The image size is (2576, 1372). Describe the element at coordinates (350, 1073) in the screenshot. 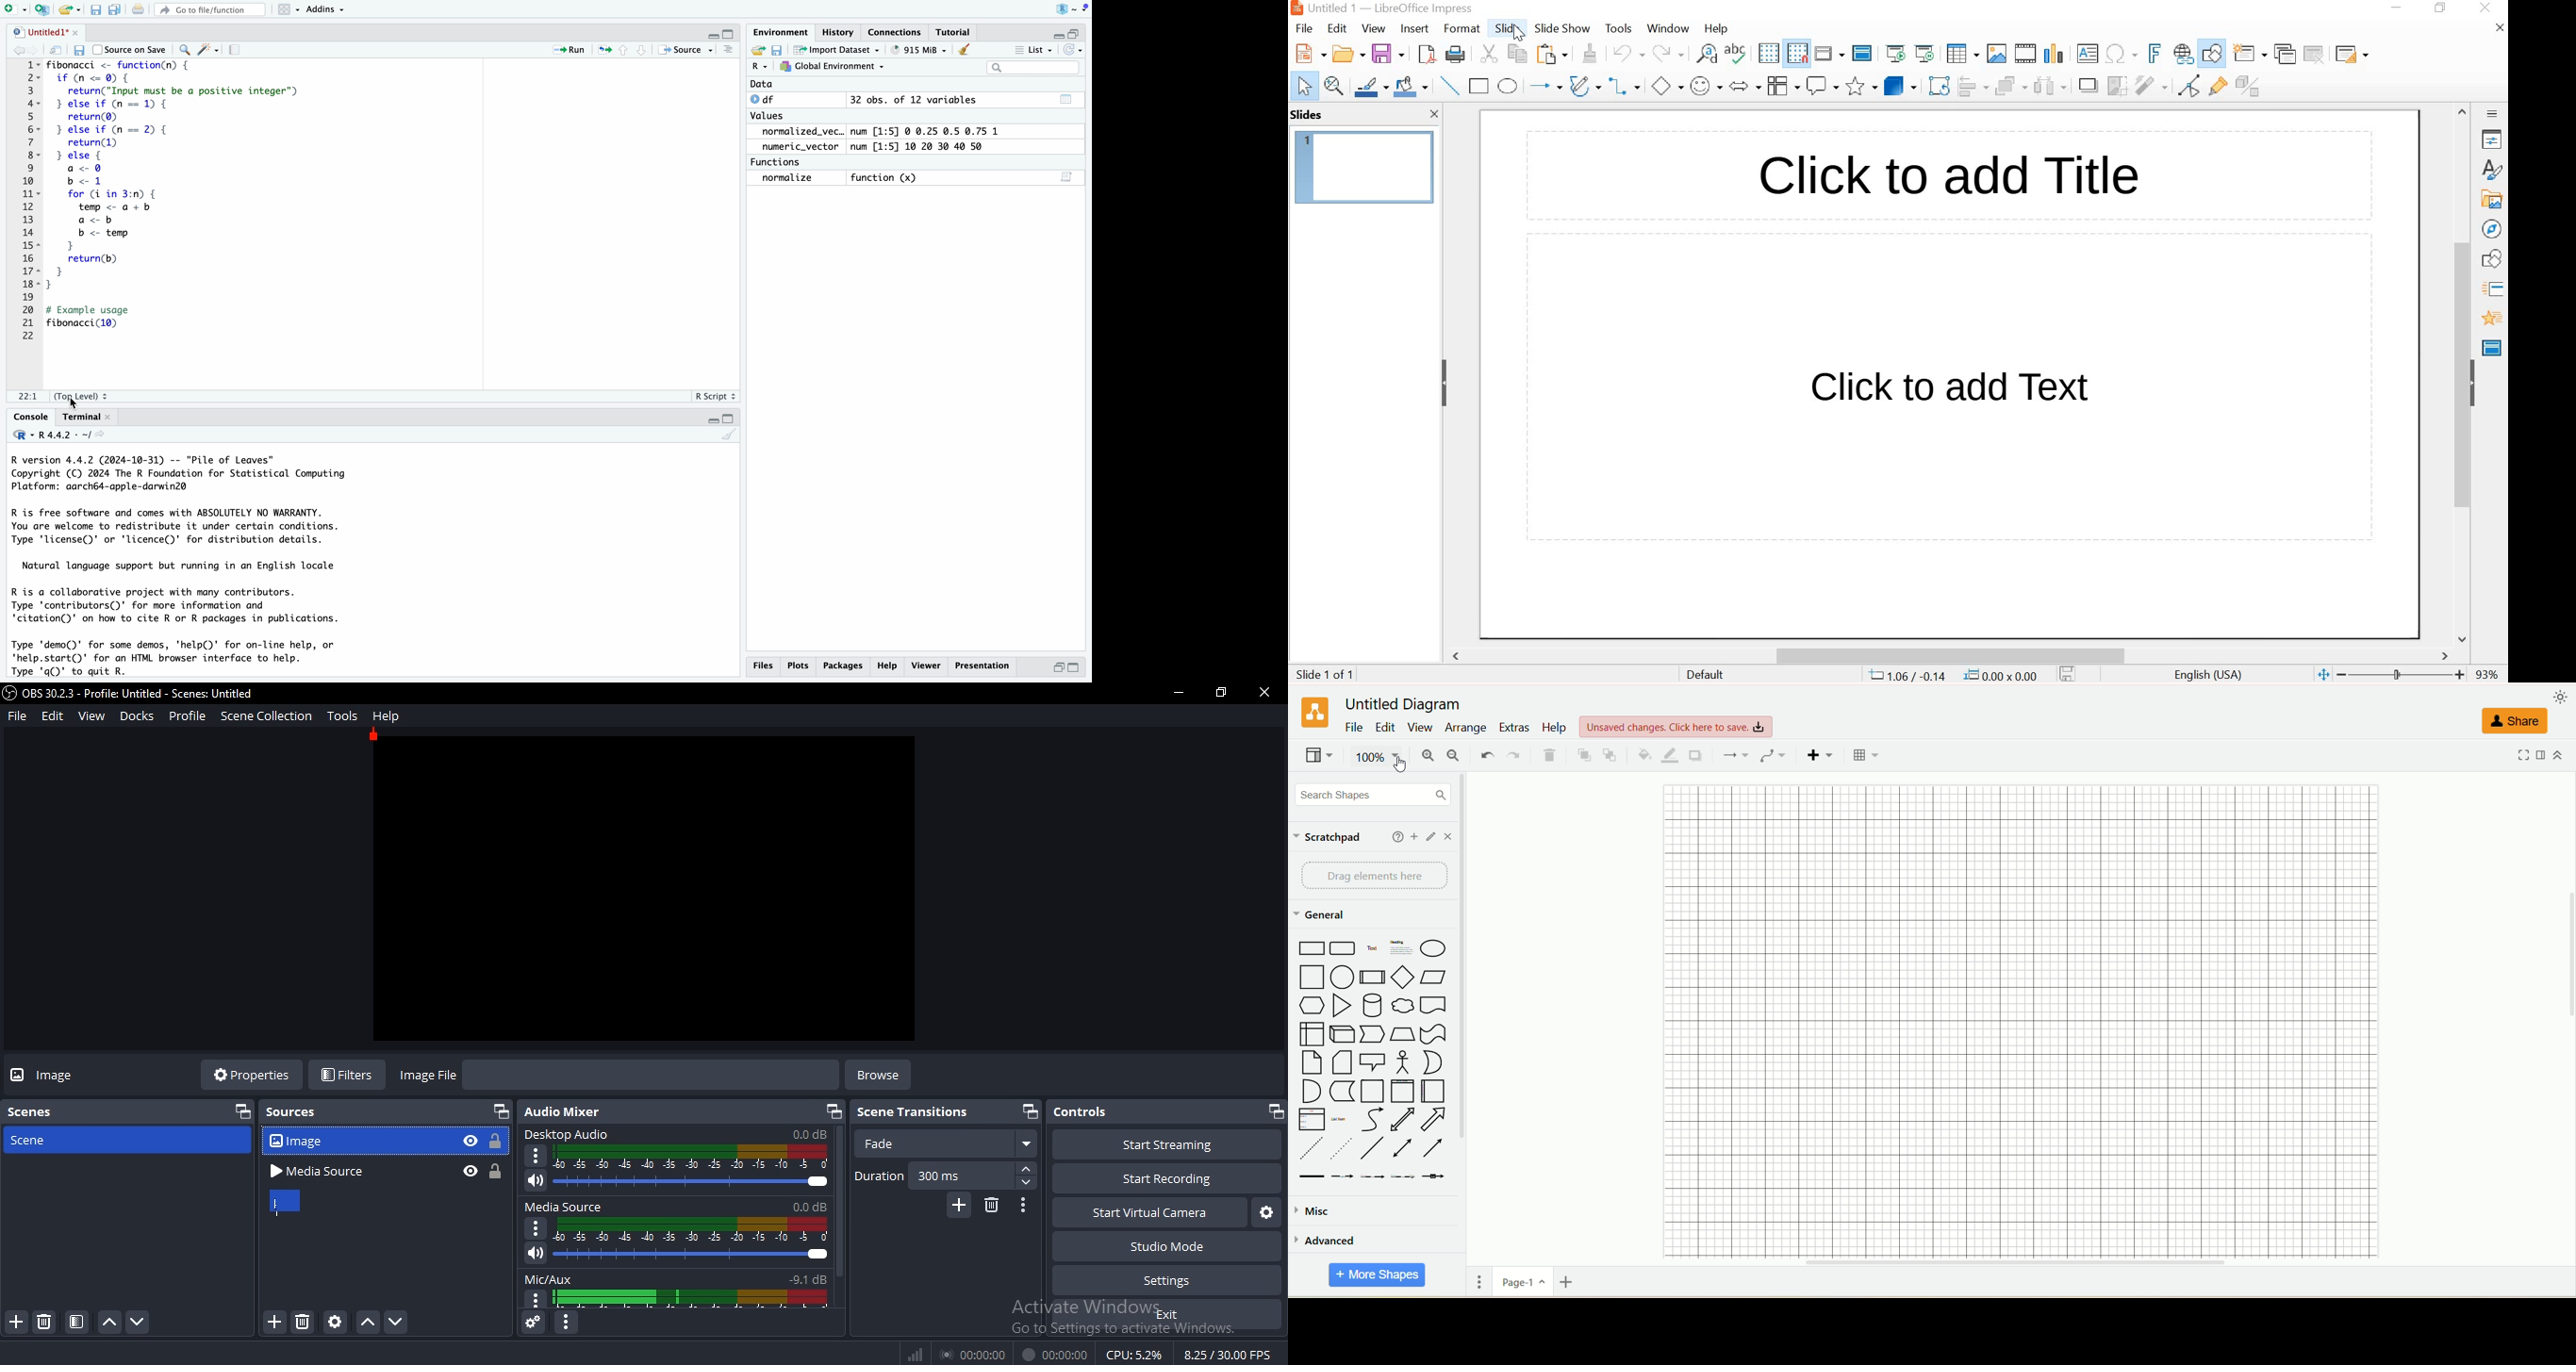

I see `filters` at that location.